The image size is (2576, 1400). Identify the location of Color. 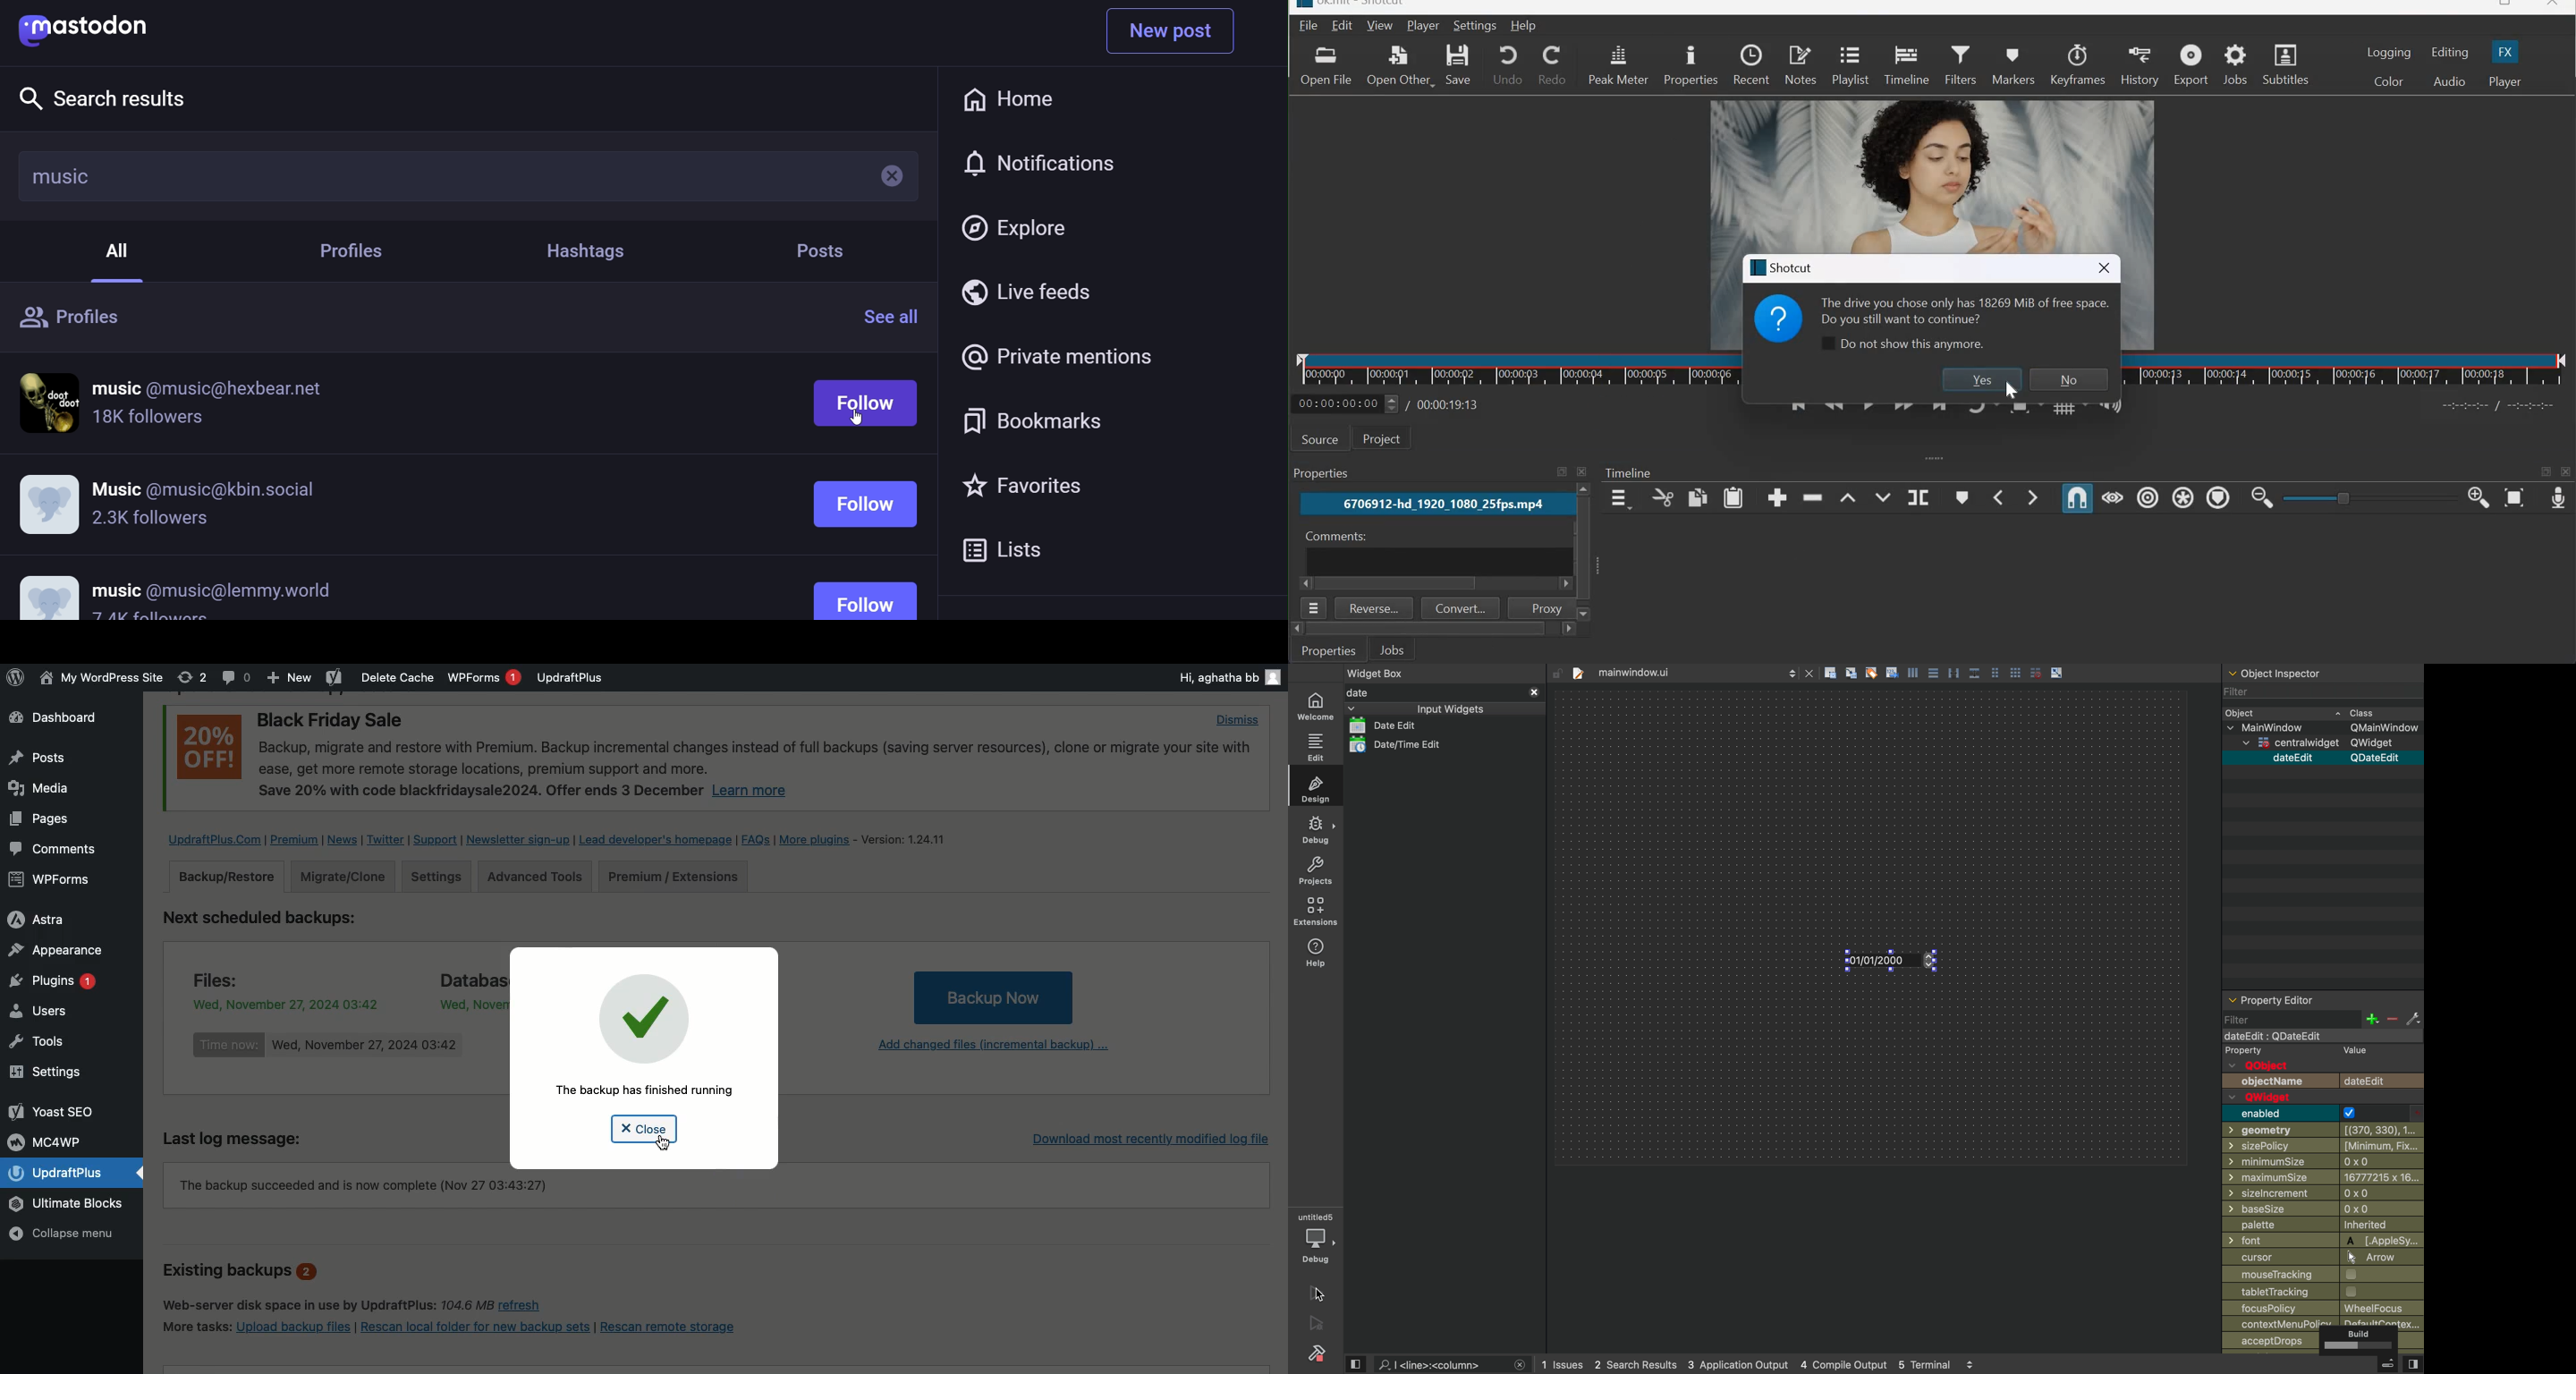
(2387, 81).